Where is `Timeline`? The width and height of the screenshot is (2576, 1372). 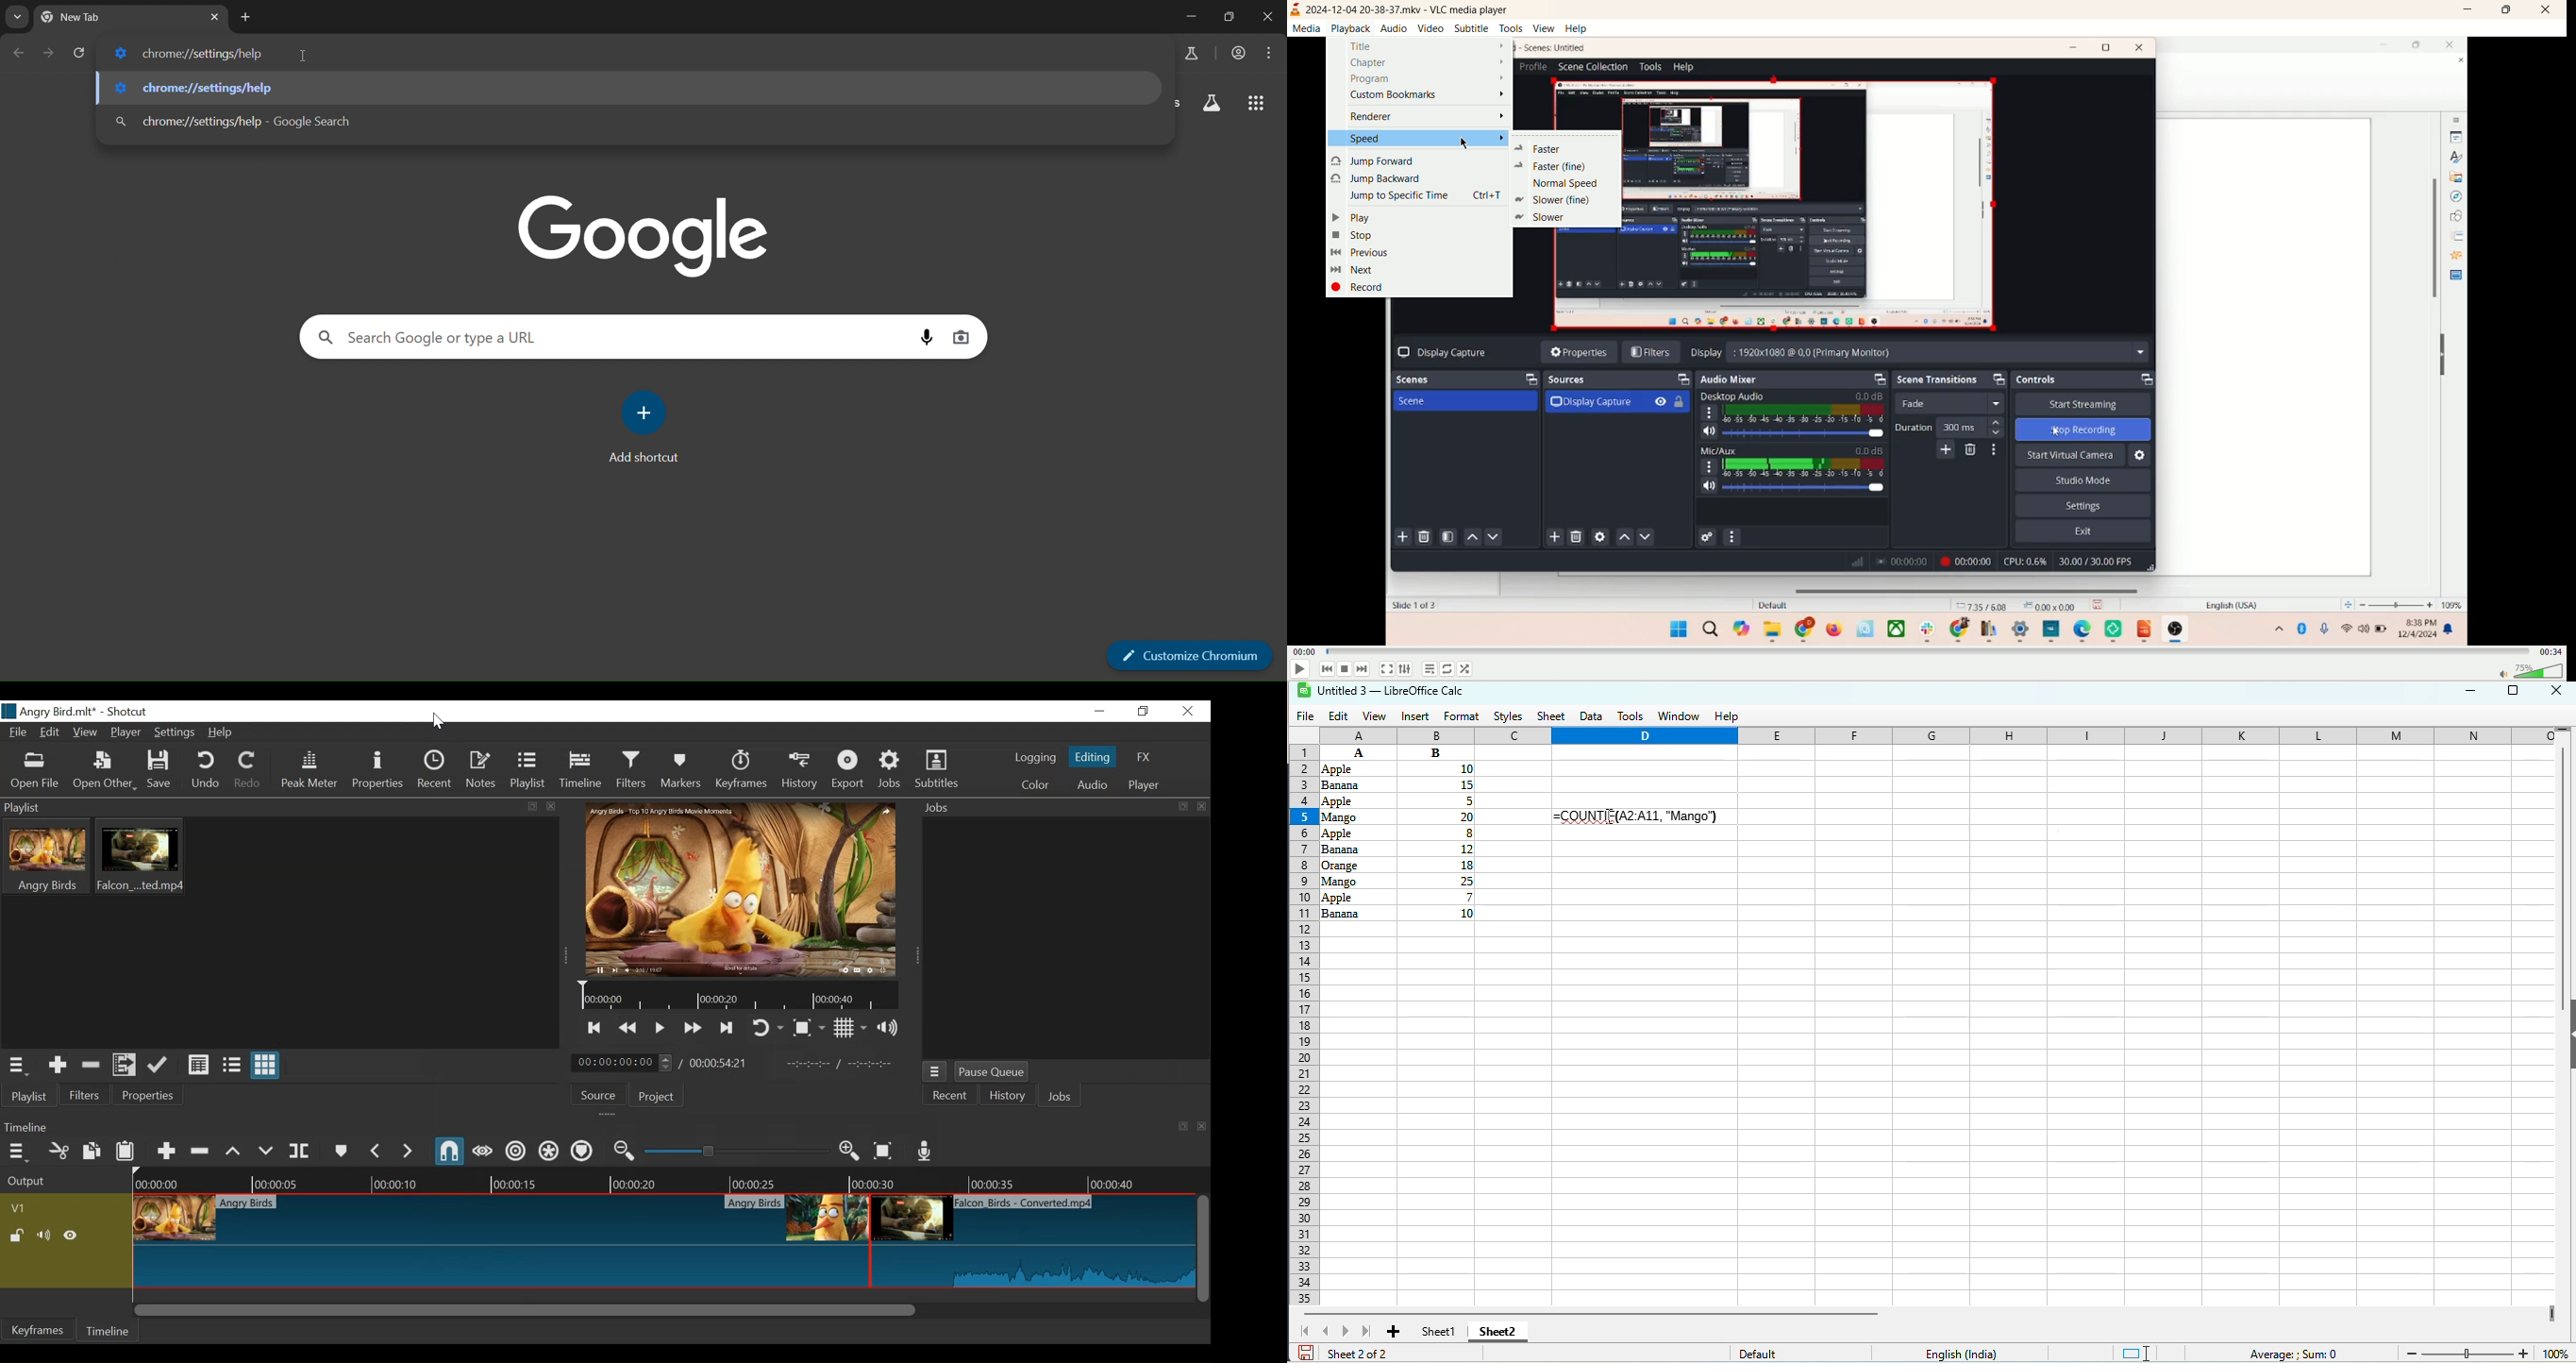
Timeline is located at coordinates (107, 1330).